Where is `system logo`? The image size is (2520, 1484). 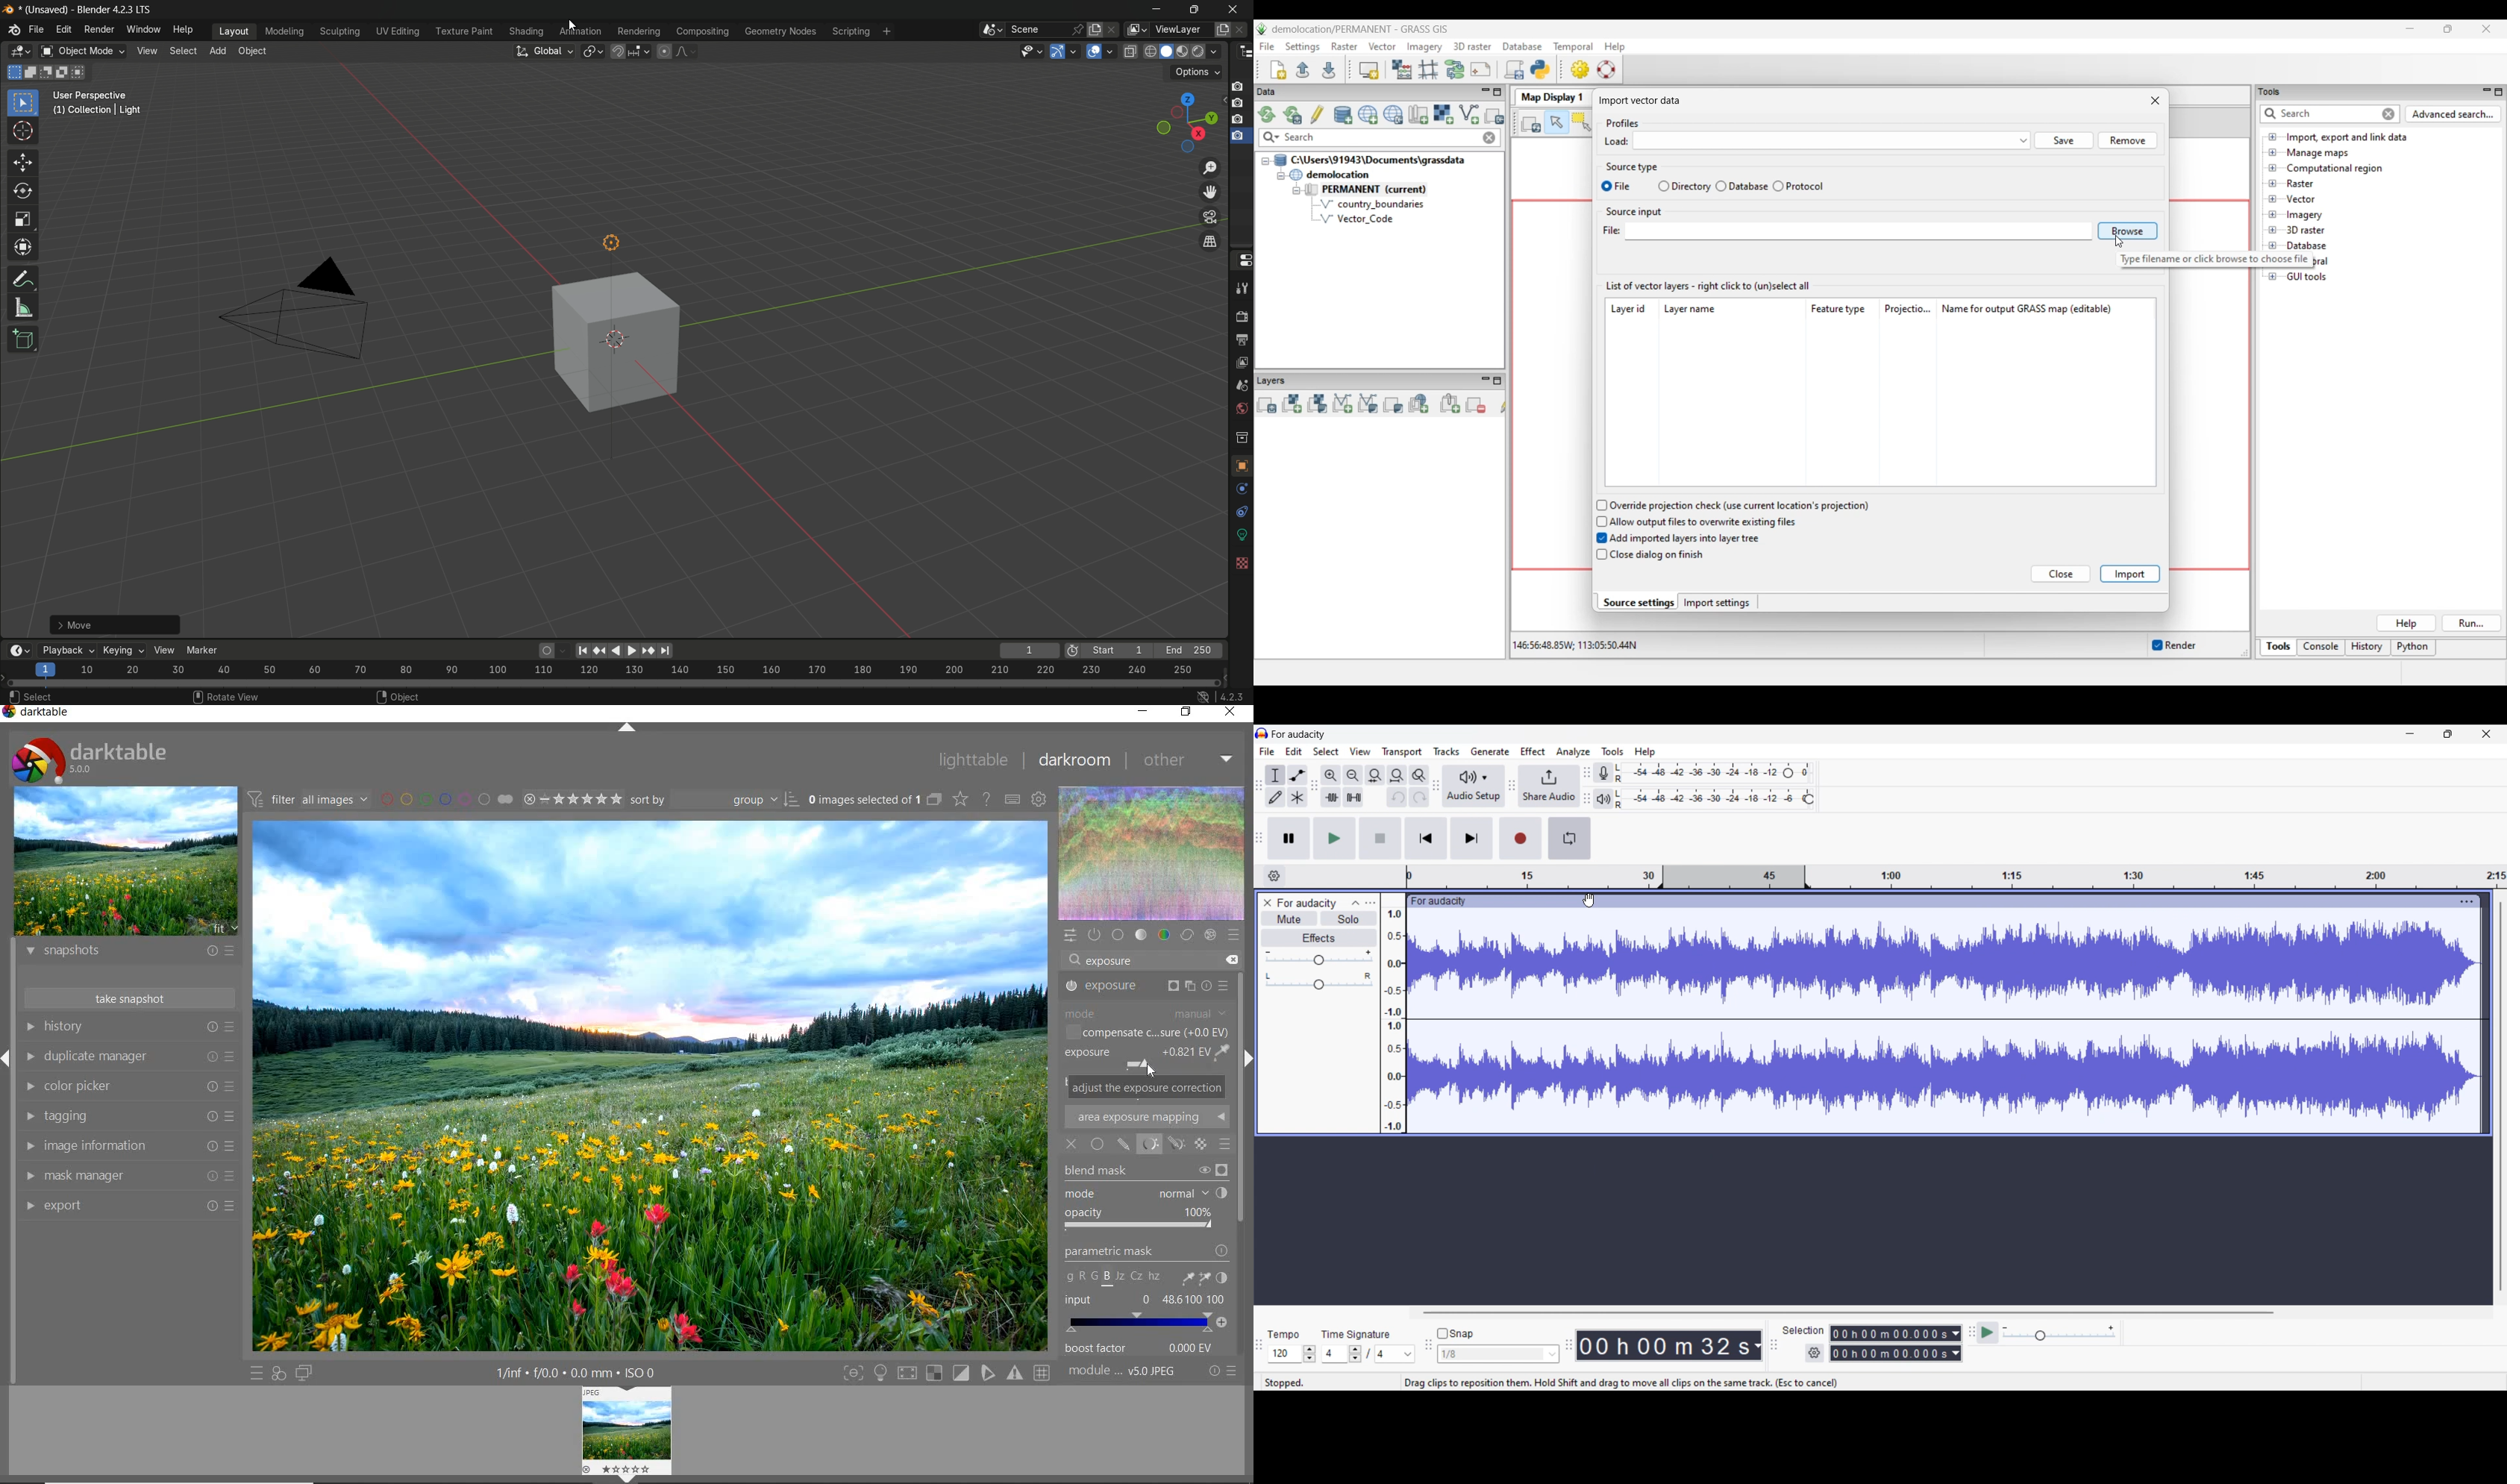
system logo is located at coordinates (90, 759).